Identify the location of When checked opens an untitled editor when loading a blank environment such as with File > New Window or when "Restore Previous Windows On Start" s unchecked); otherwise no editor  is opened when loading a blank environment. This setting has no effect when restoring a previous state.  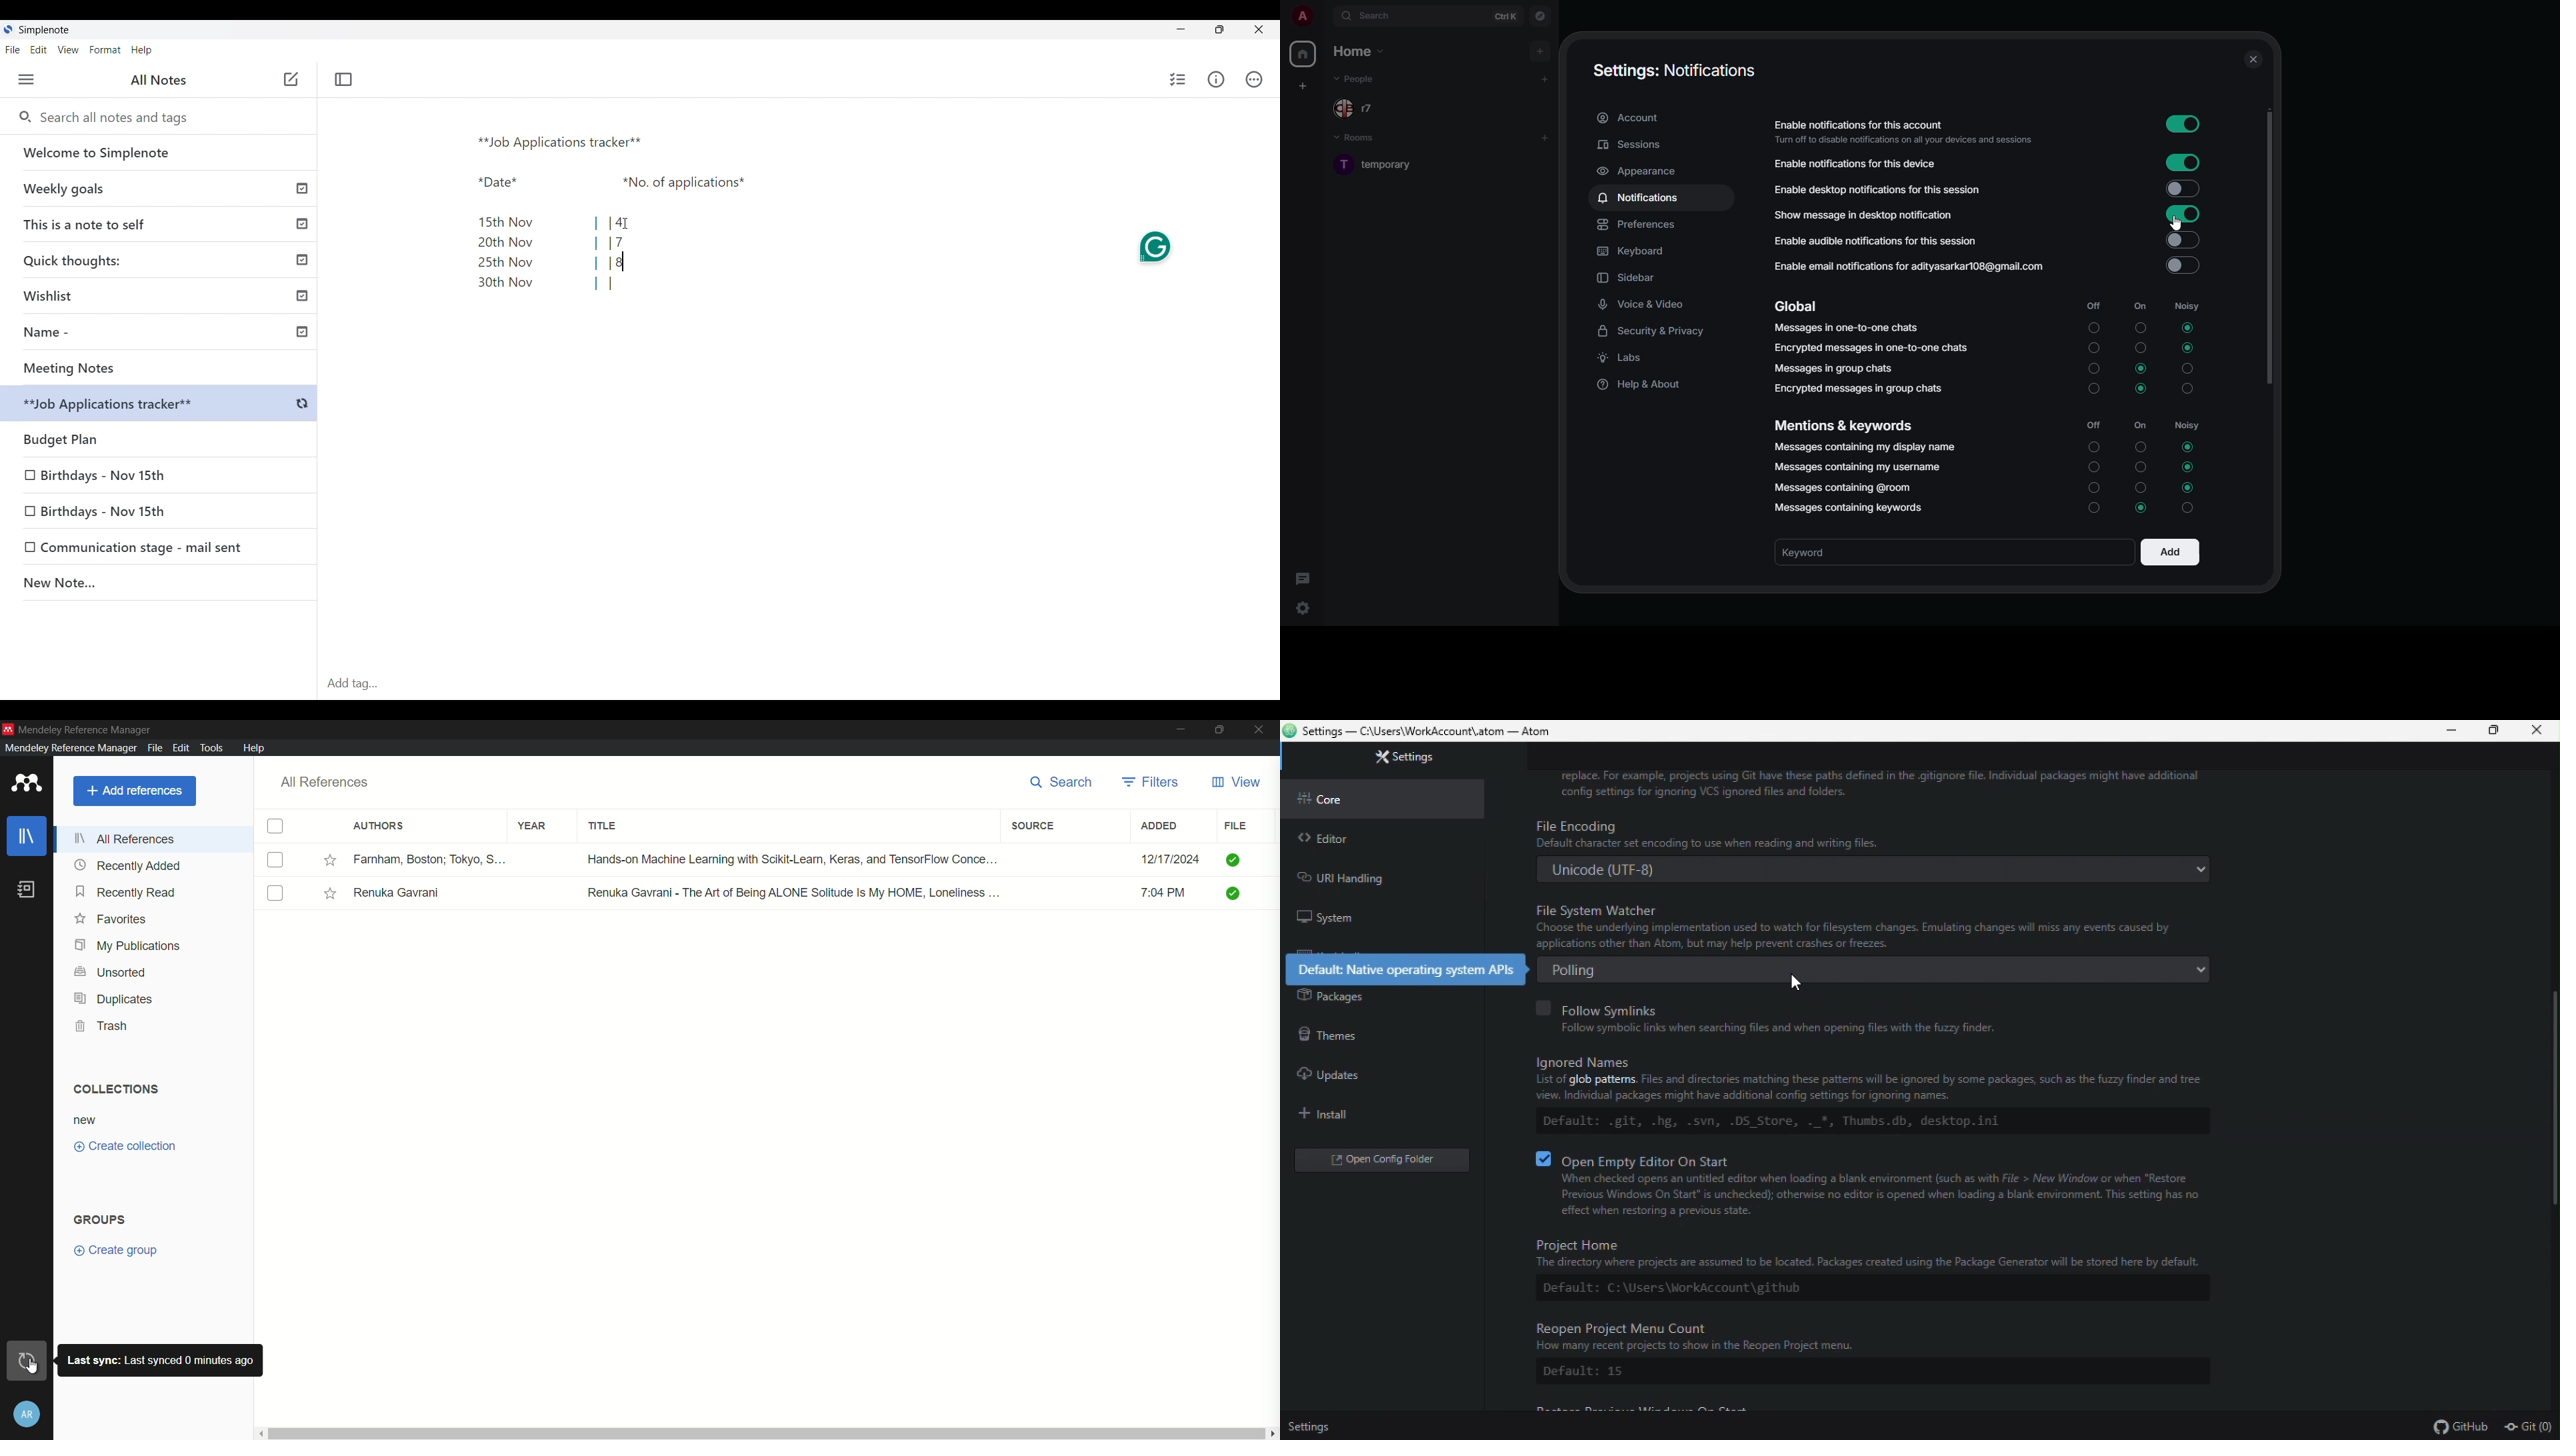
(1877, 1195).